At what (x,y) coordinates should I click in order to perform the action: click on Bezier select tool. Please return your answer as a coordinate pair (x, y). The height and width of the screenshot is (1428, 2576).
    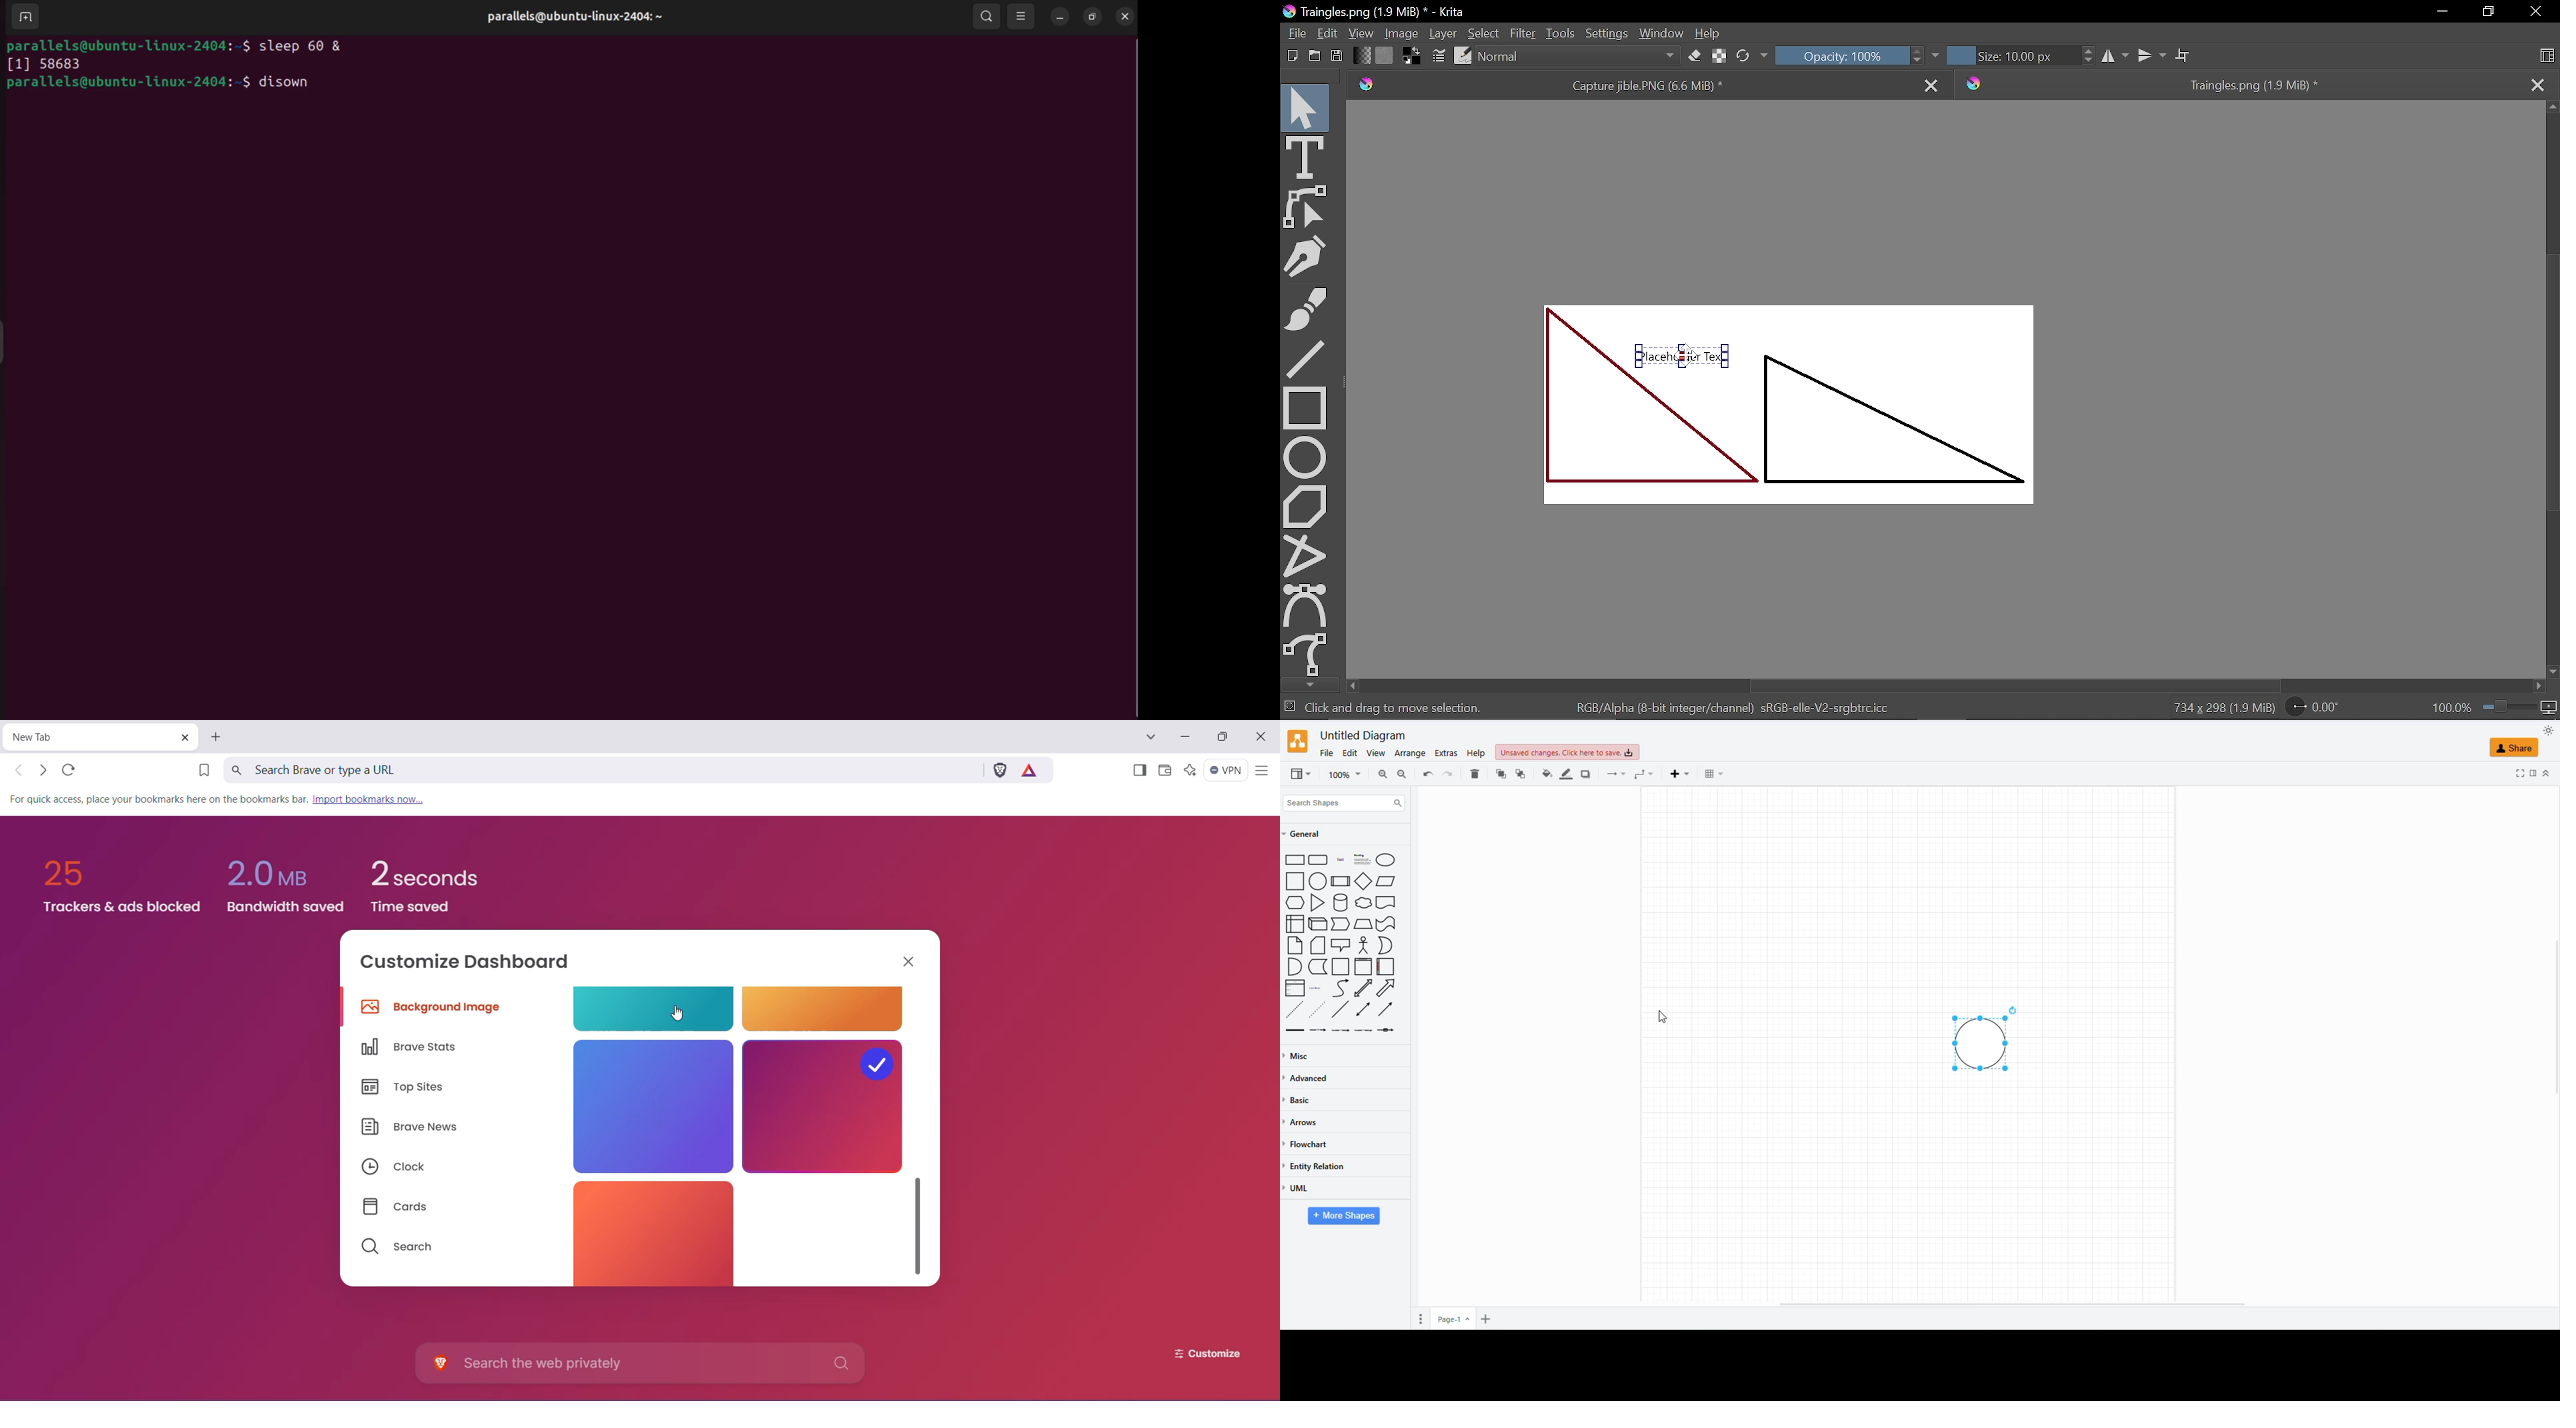
    Looking at the image, I should click on (1307, 605).